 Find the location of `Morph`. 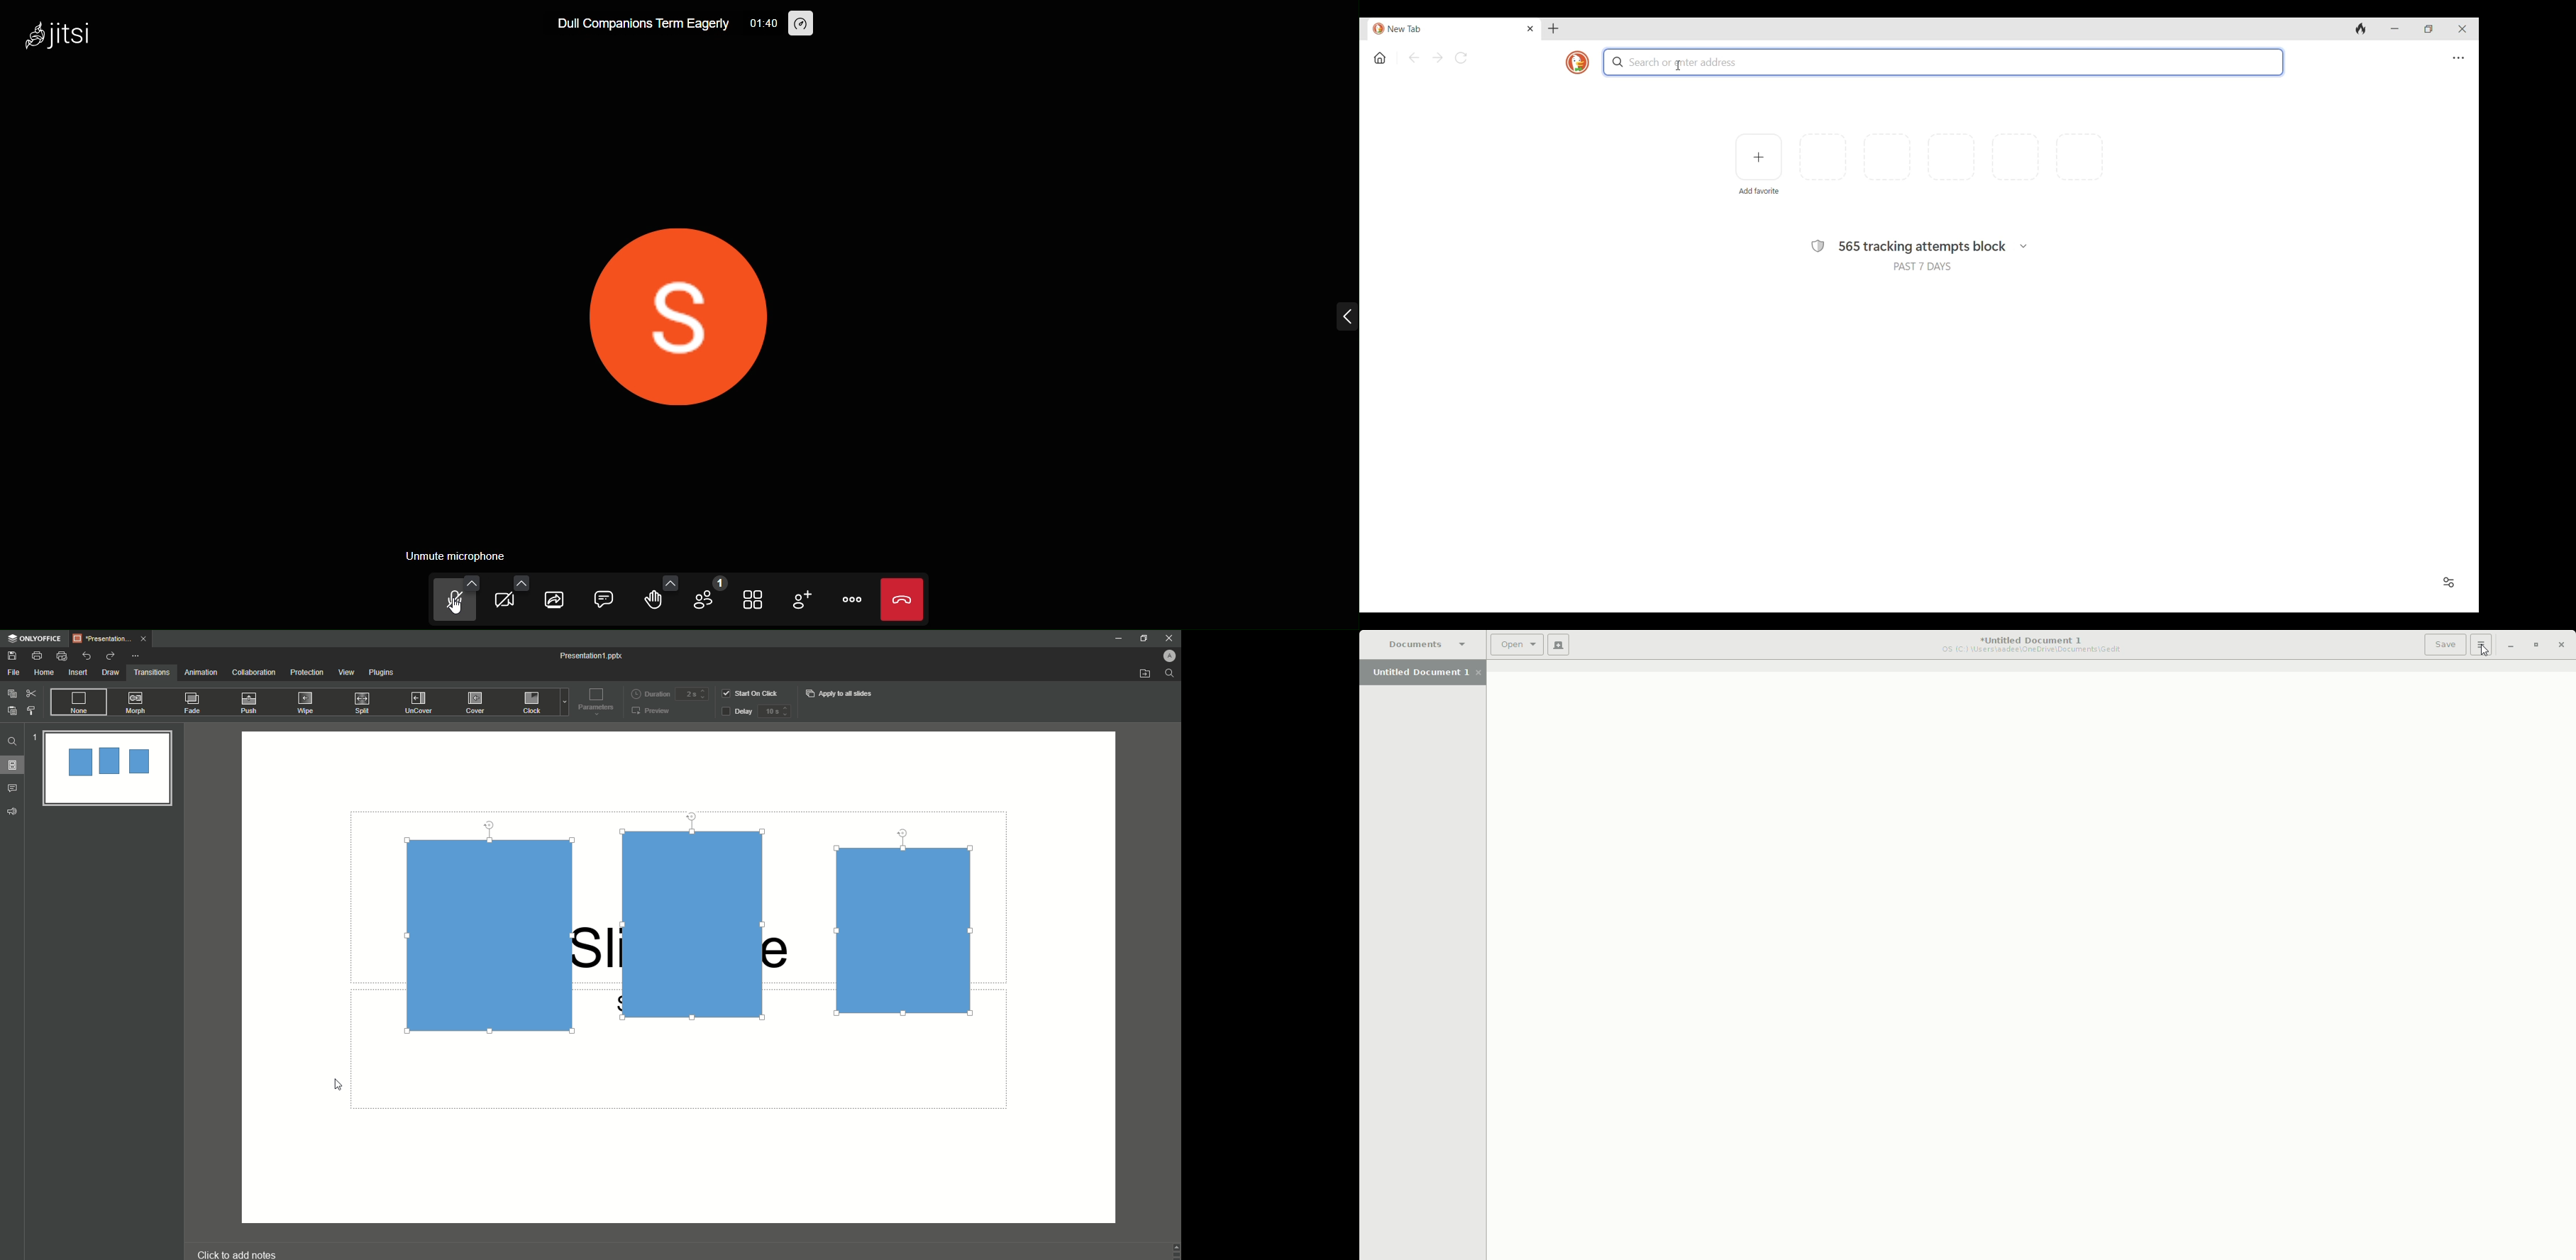

Morph is located at coordinates (137, 703).